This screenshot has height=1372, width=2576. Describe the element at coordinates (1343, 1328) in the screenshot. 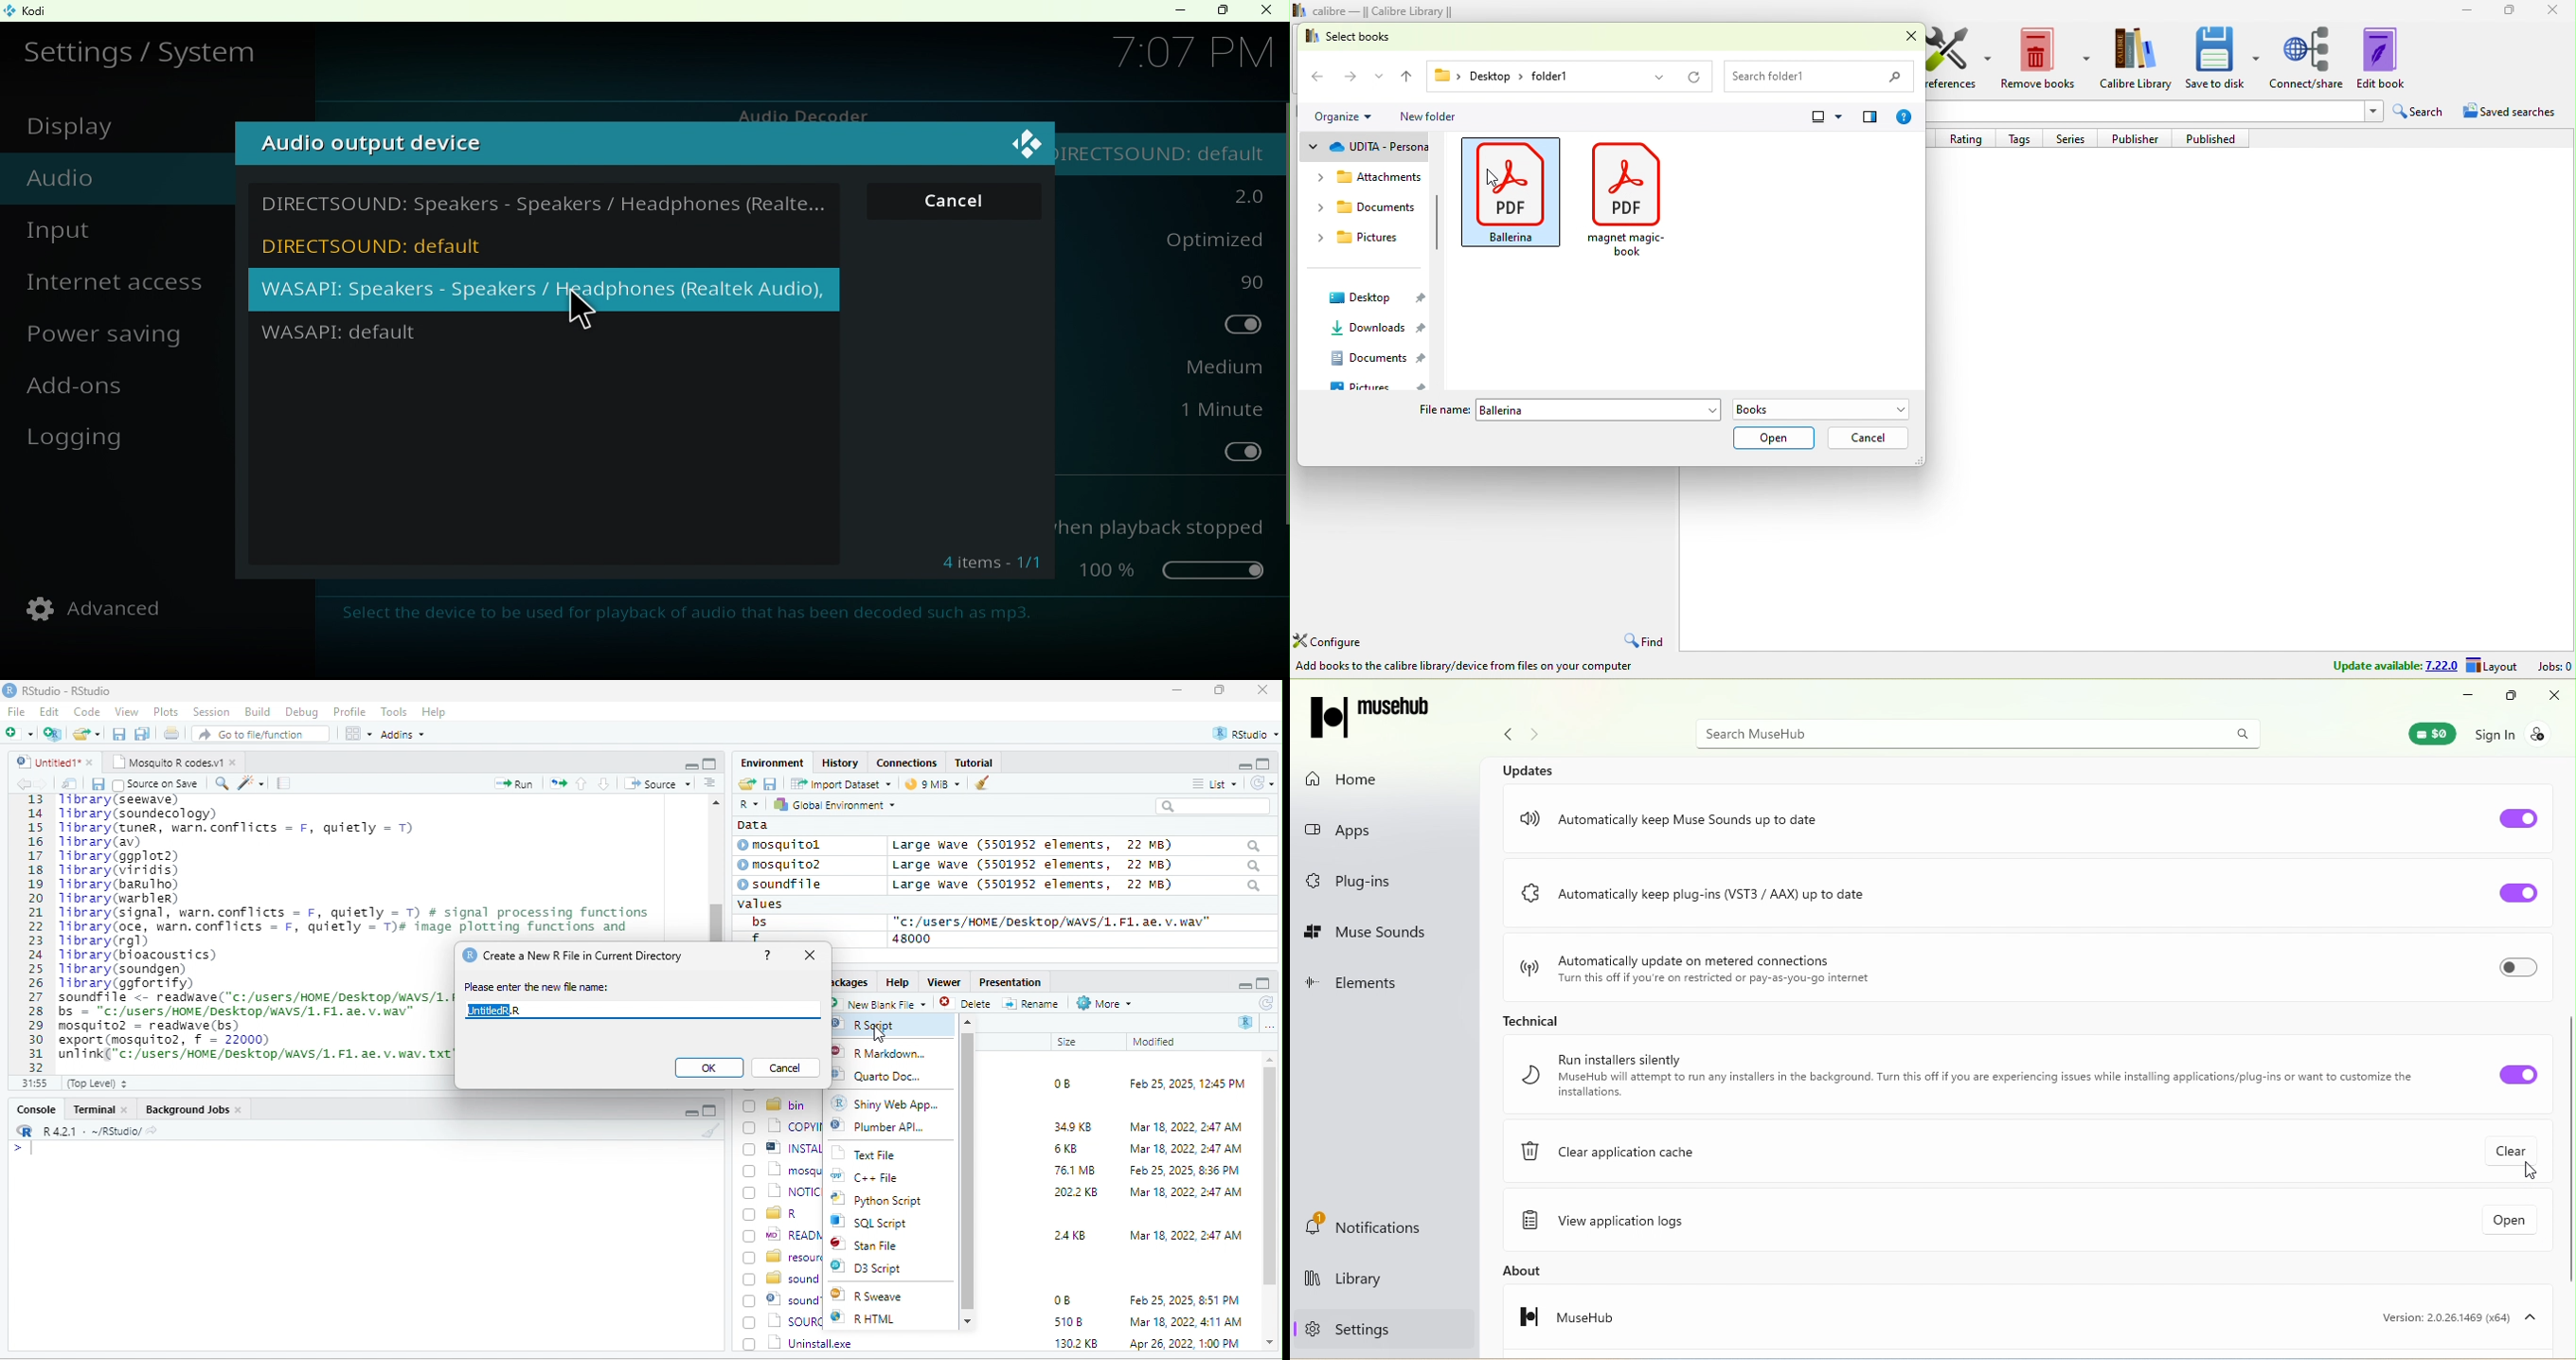

I see `Settings` at that location.